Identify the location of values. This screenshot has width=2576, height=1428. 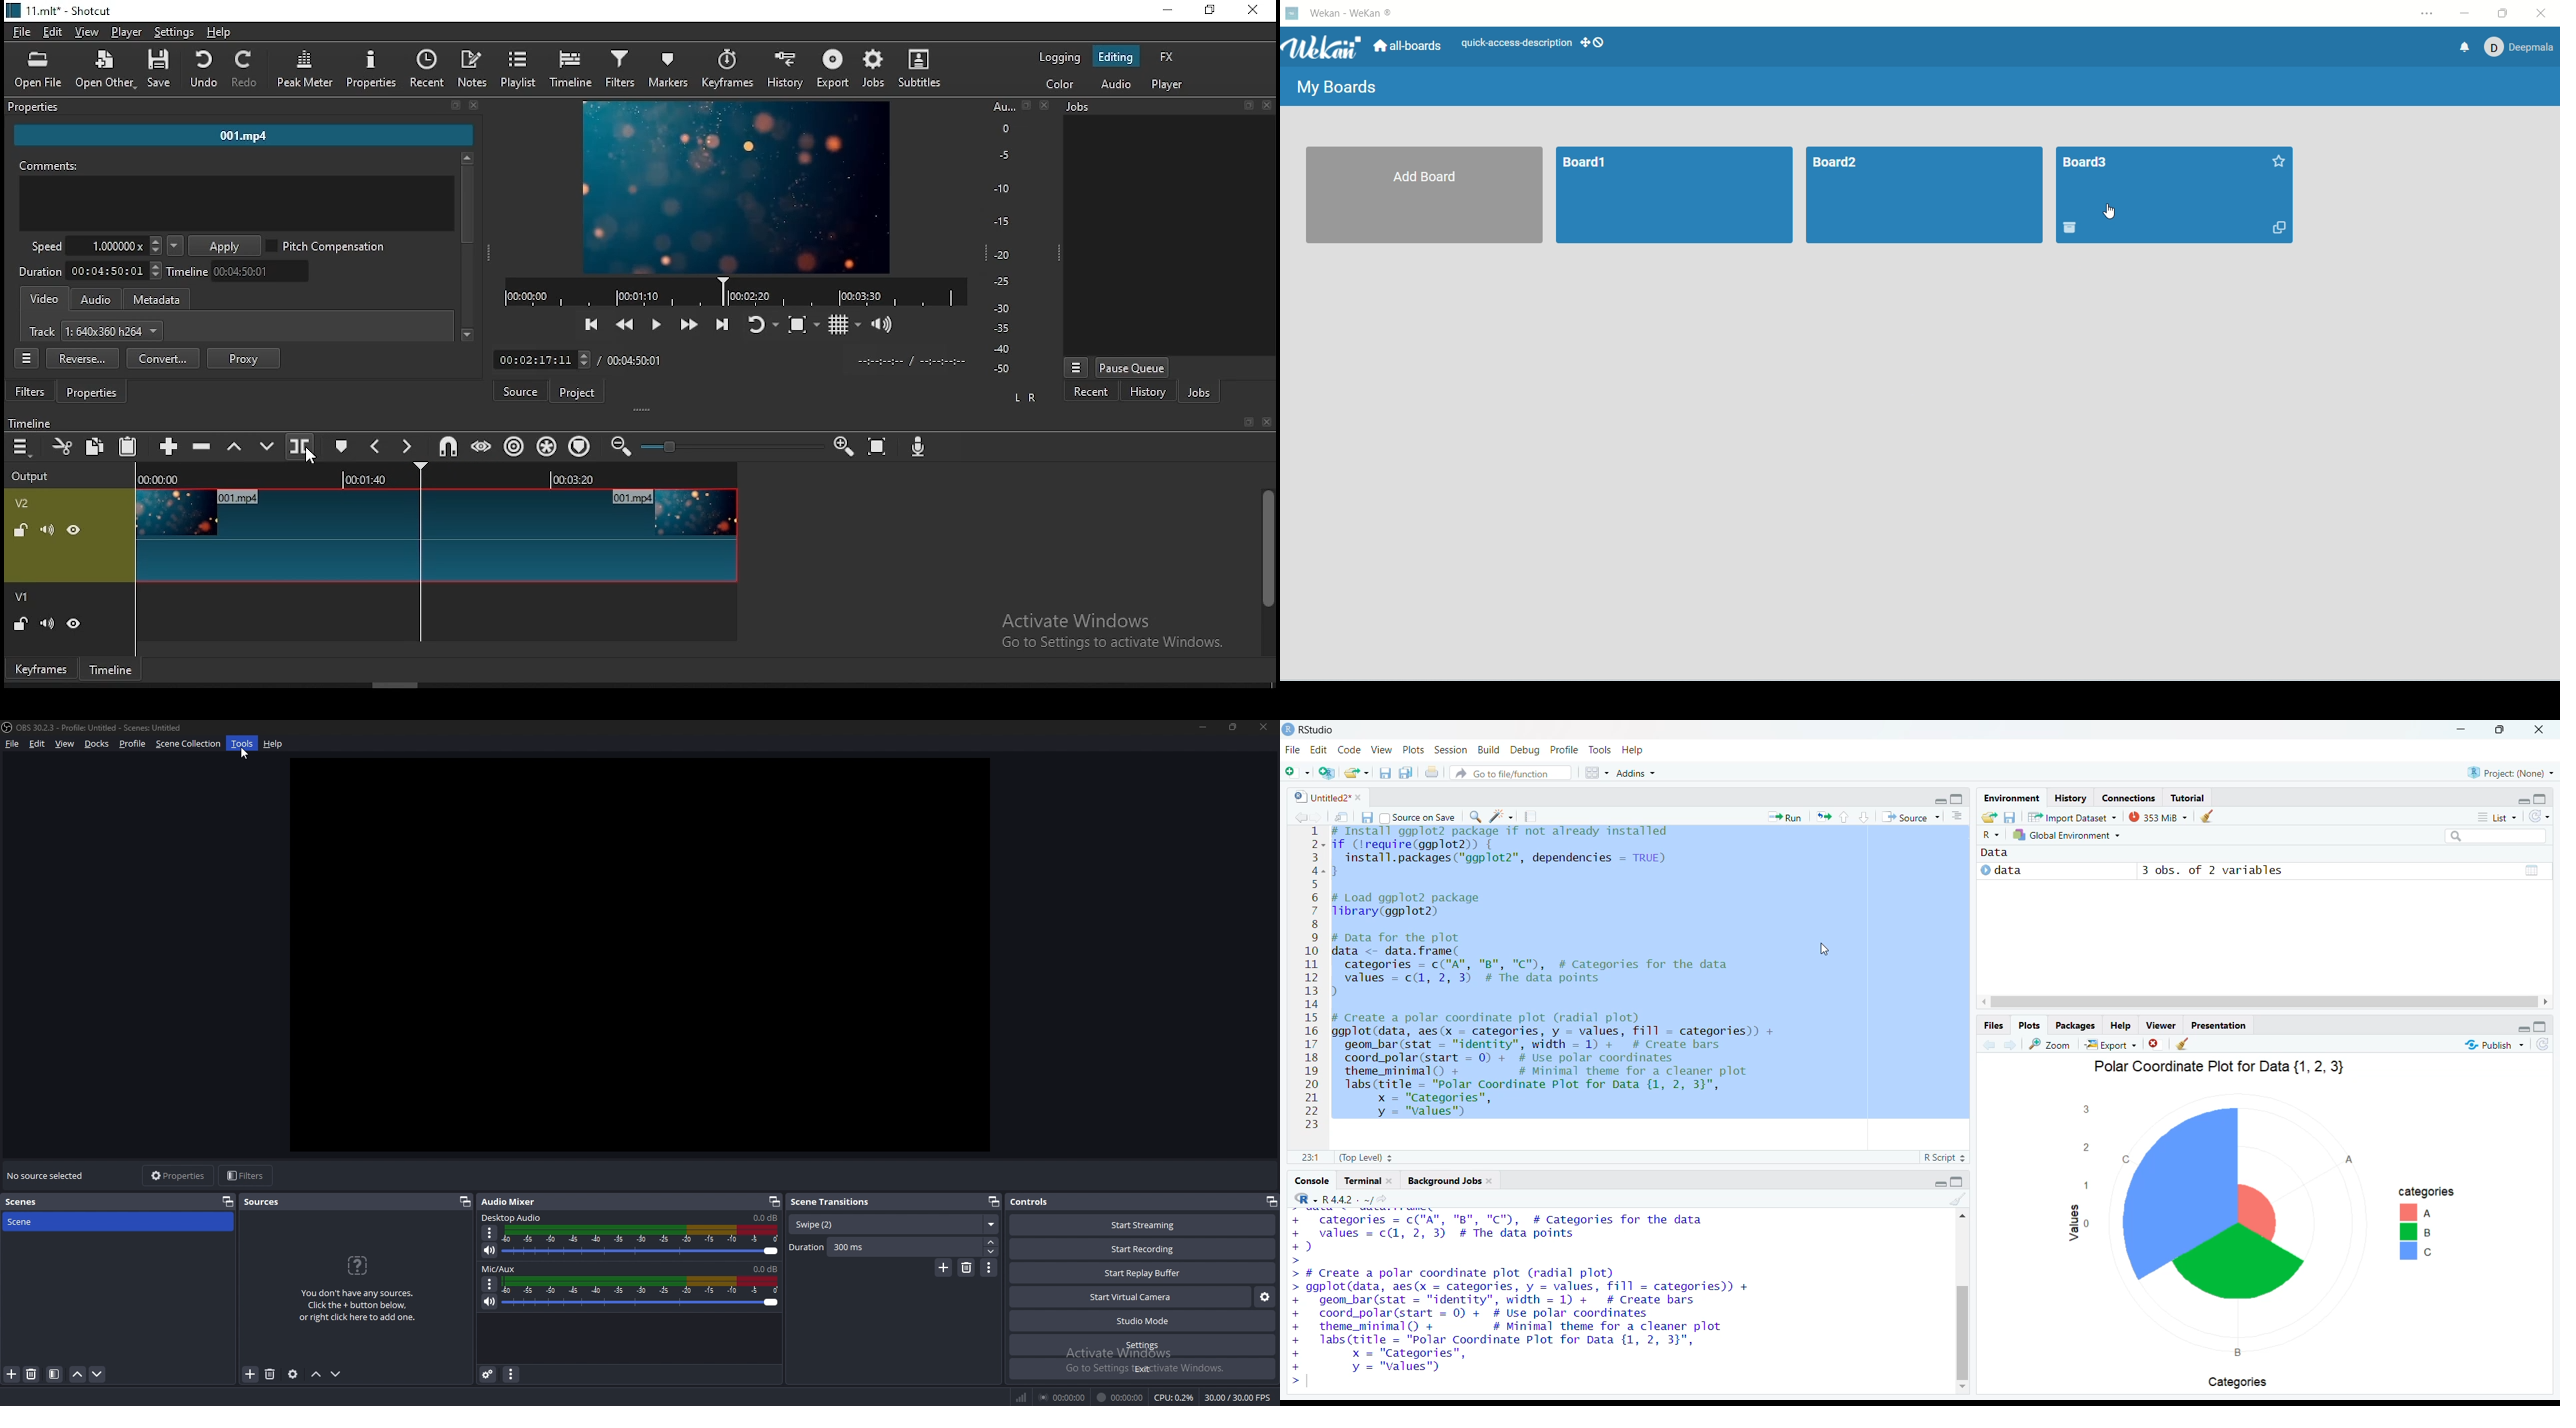
(2067, 1219).